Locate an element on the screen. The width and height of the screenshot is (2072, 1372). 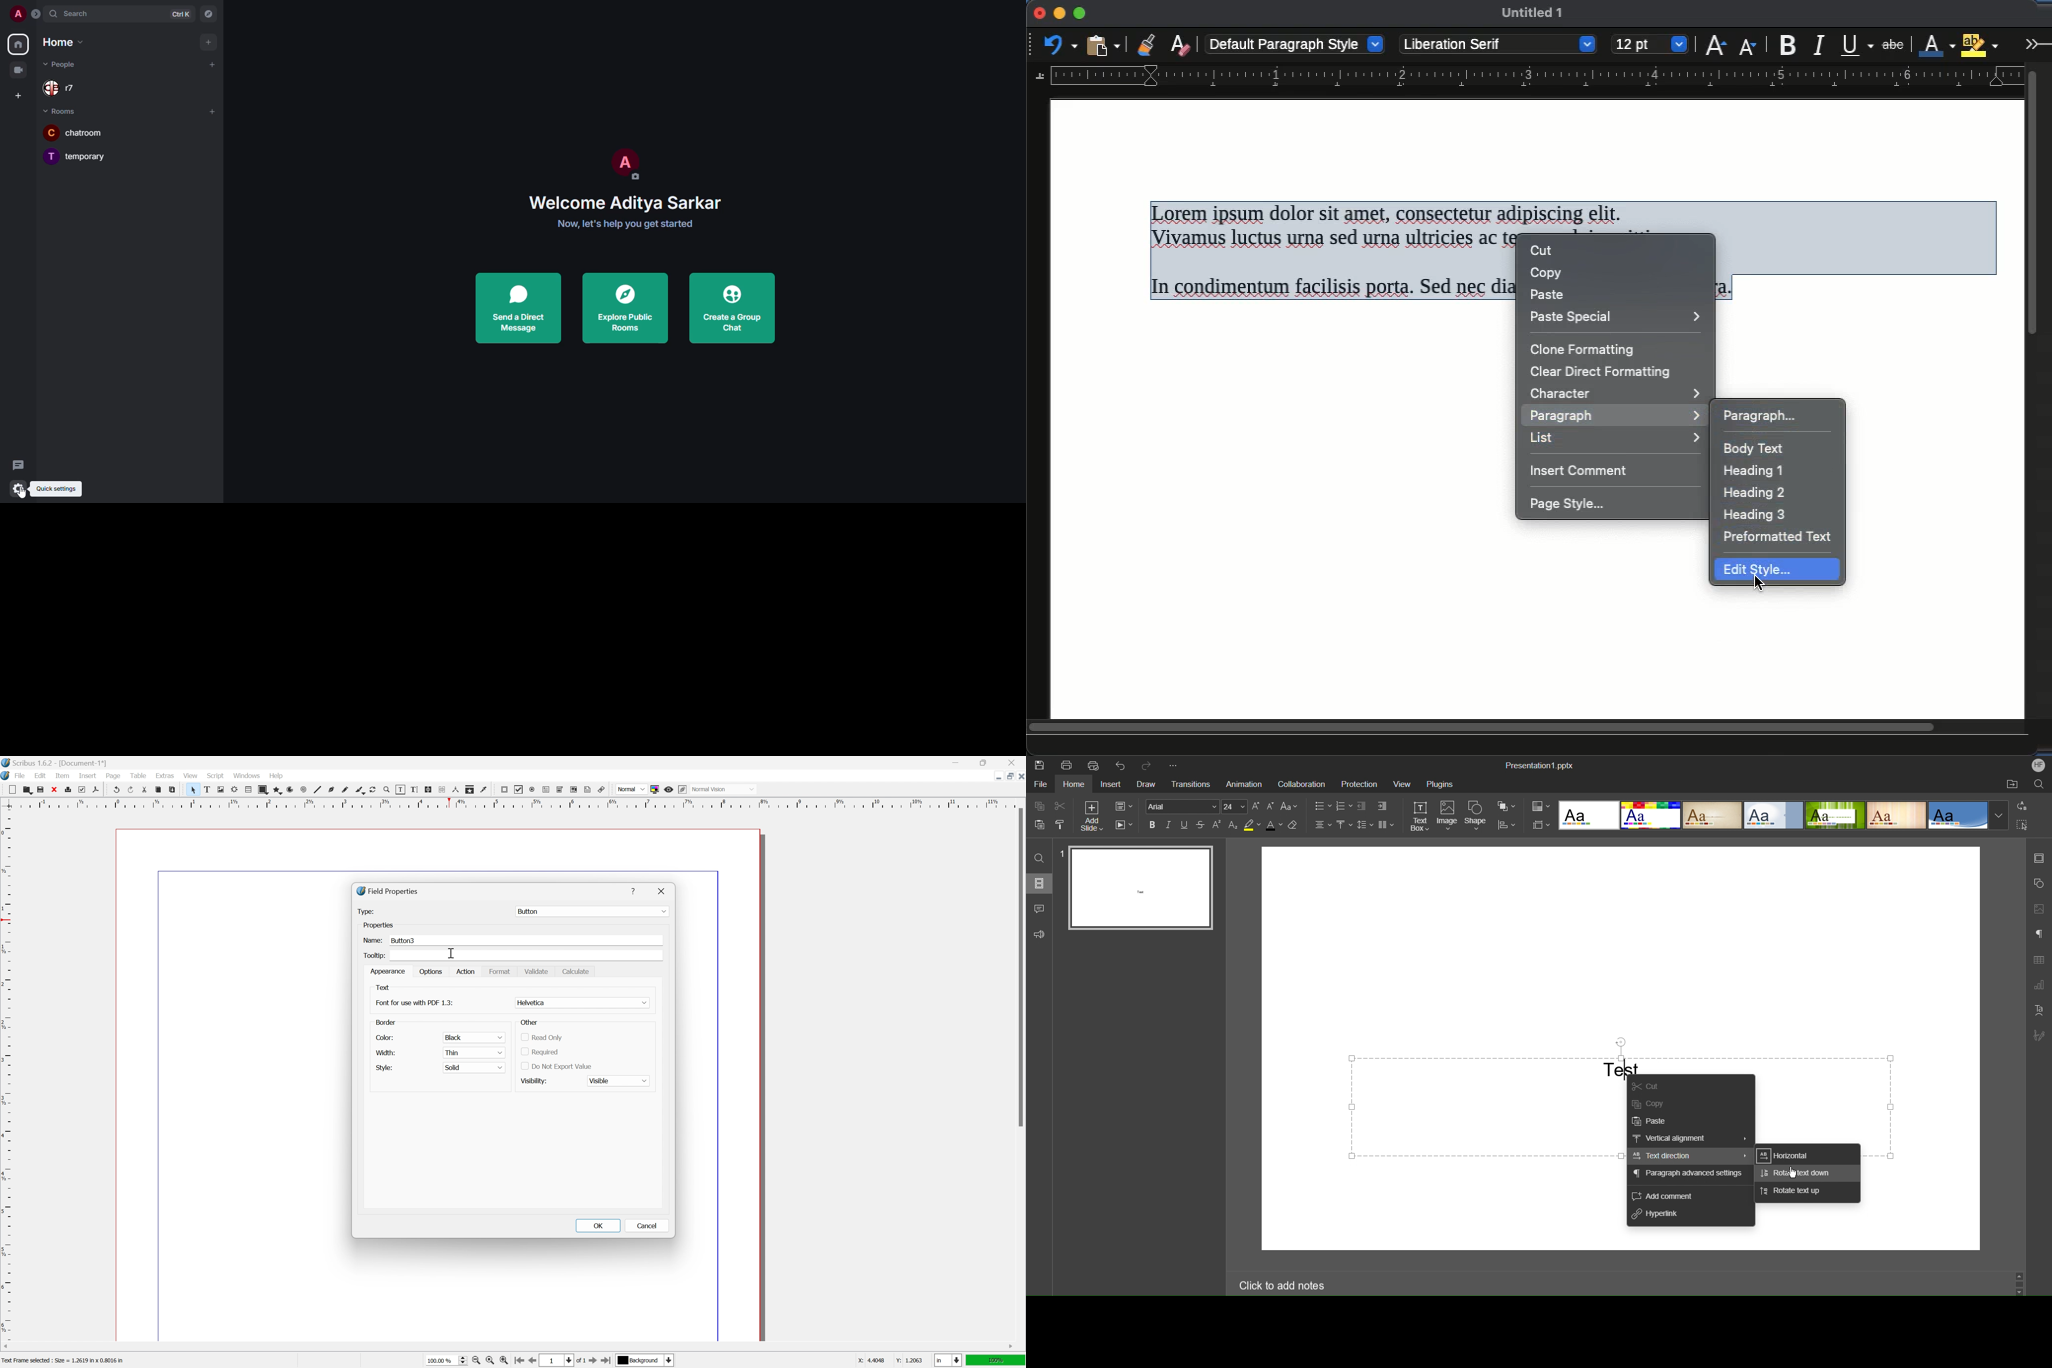
home is located at coordinates (18, 44).